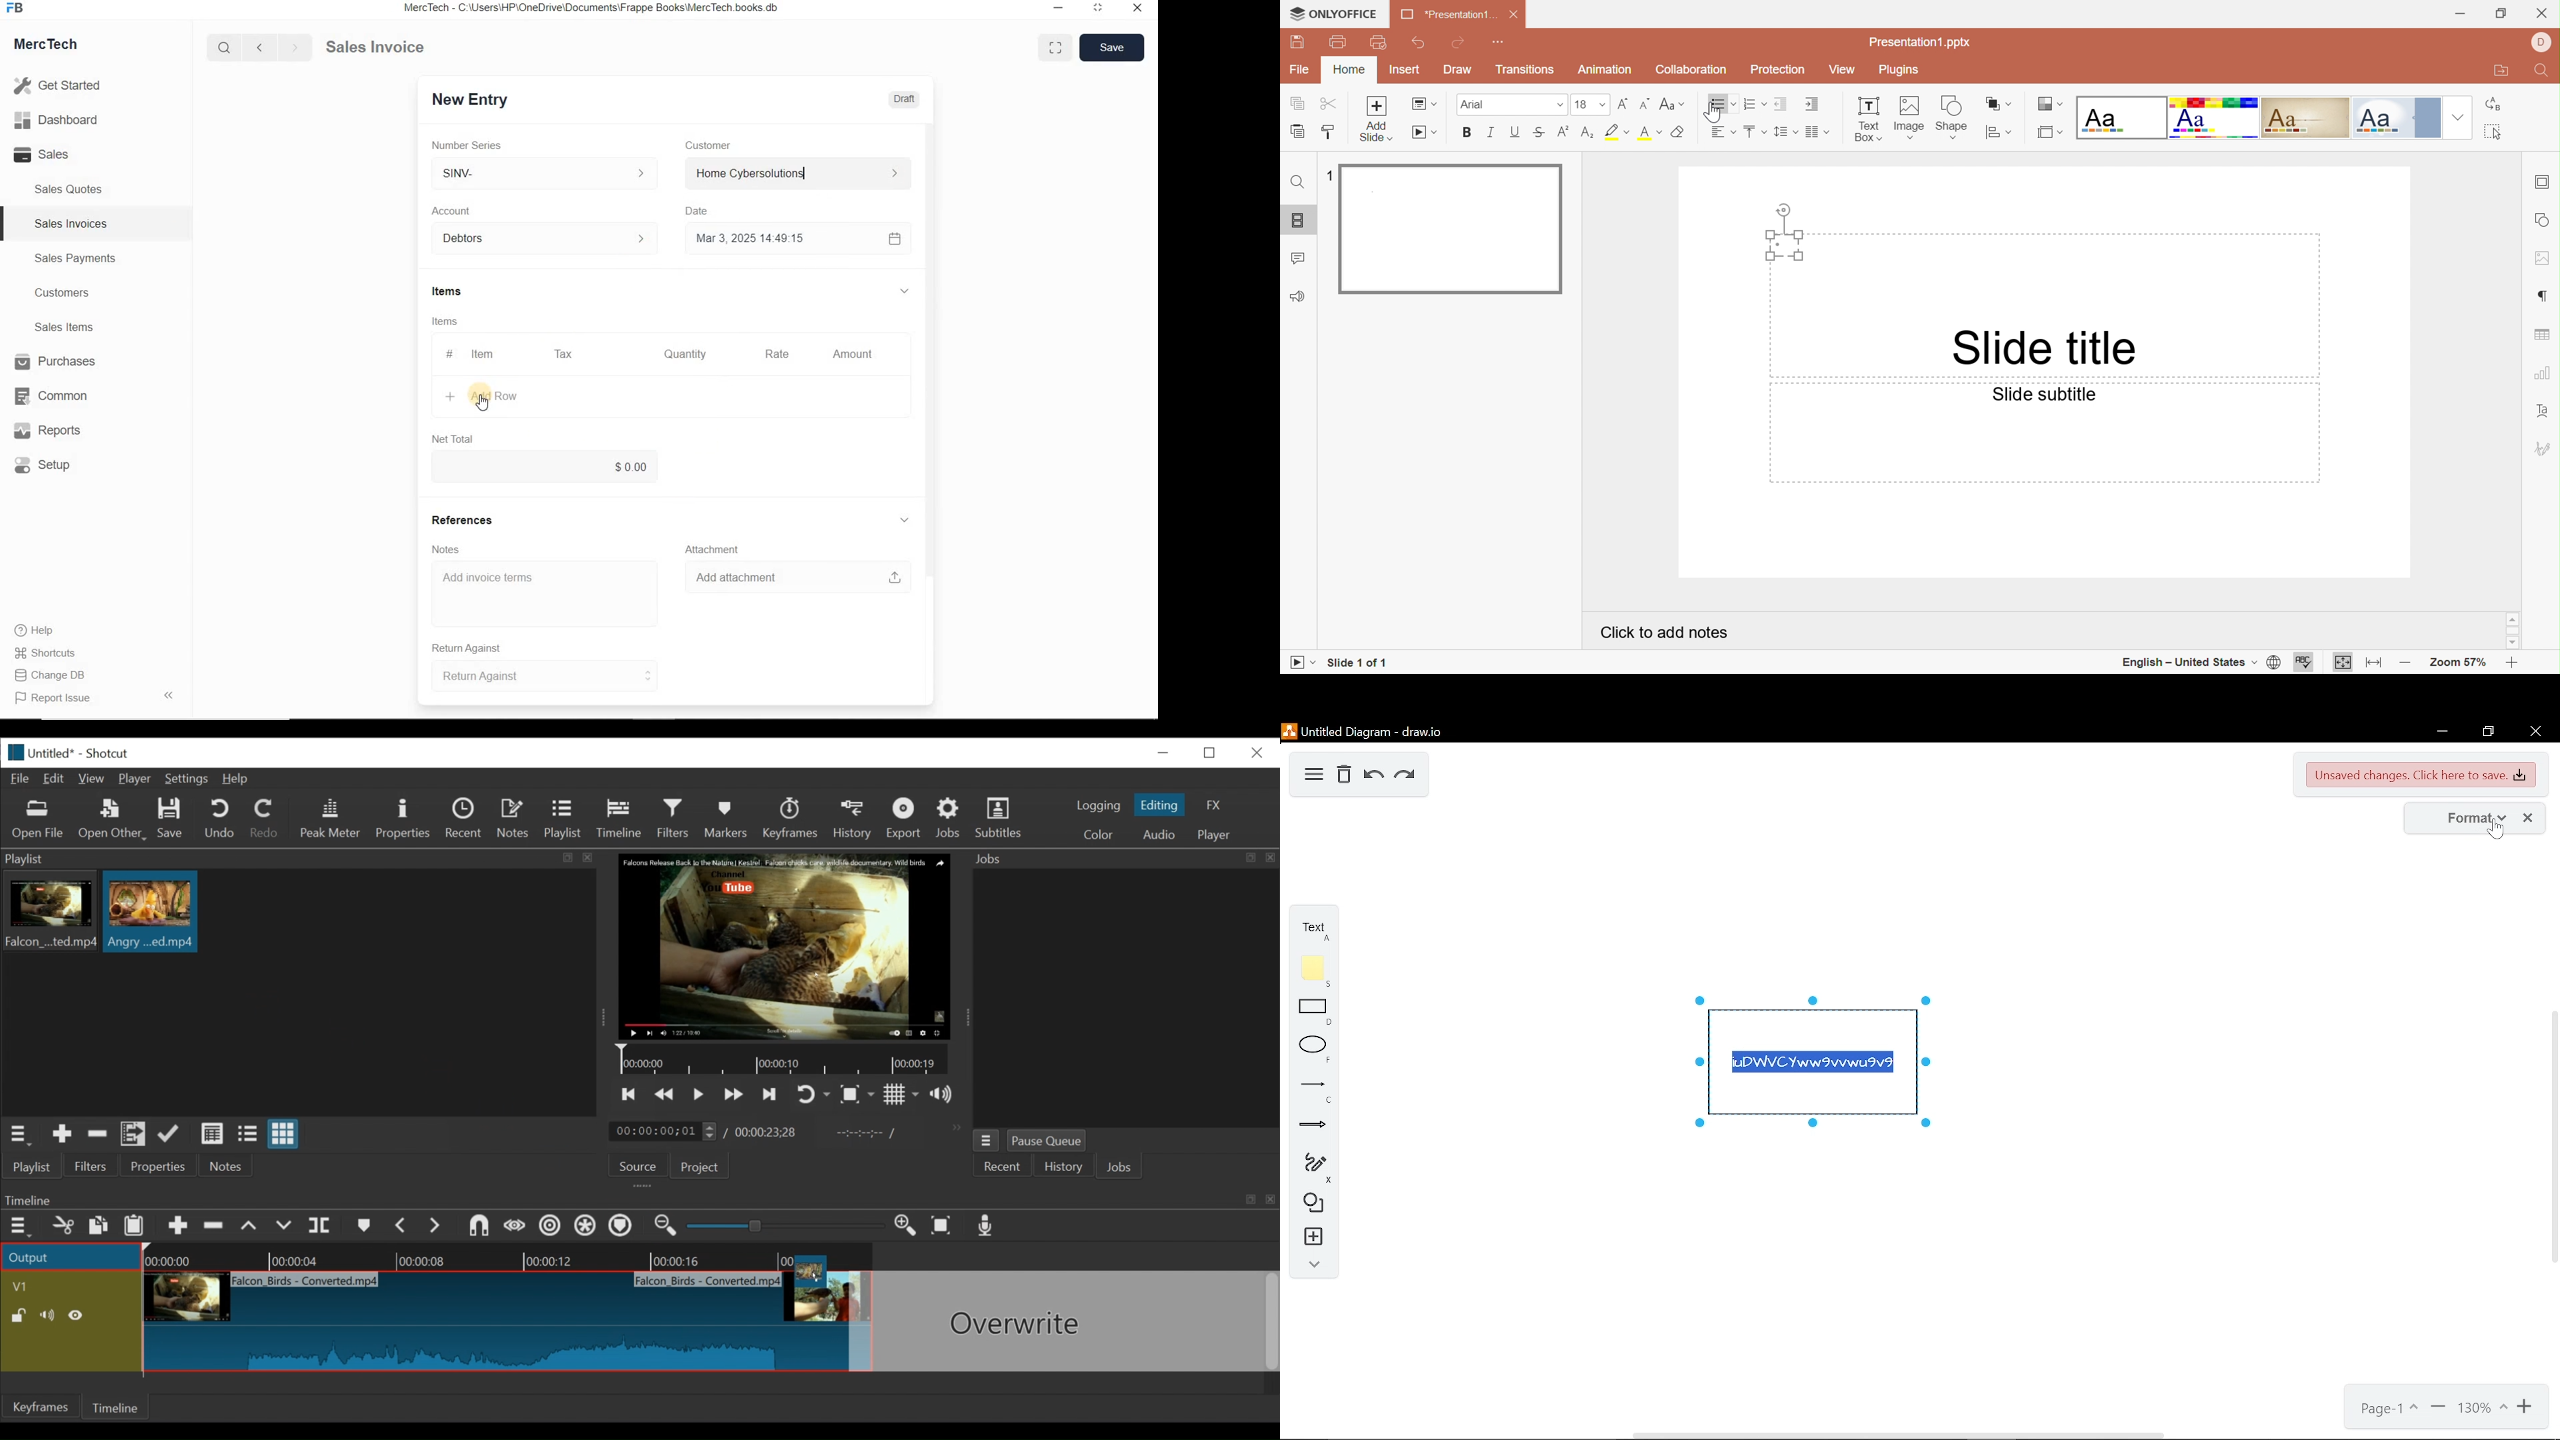 The height and width of the screenshot is (1456, 2576). Describe the element at coordinates (2387, 1409) in the screenshot. I see `page1` at that location.